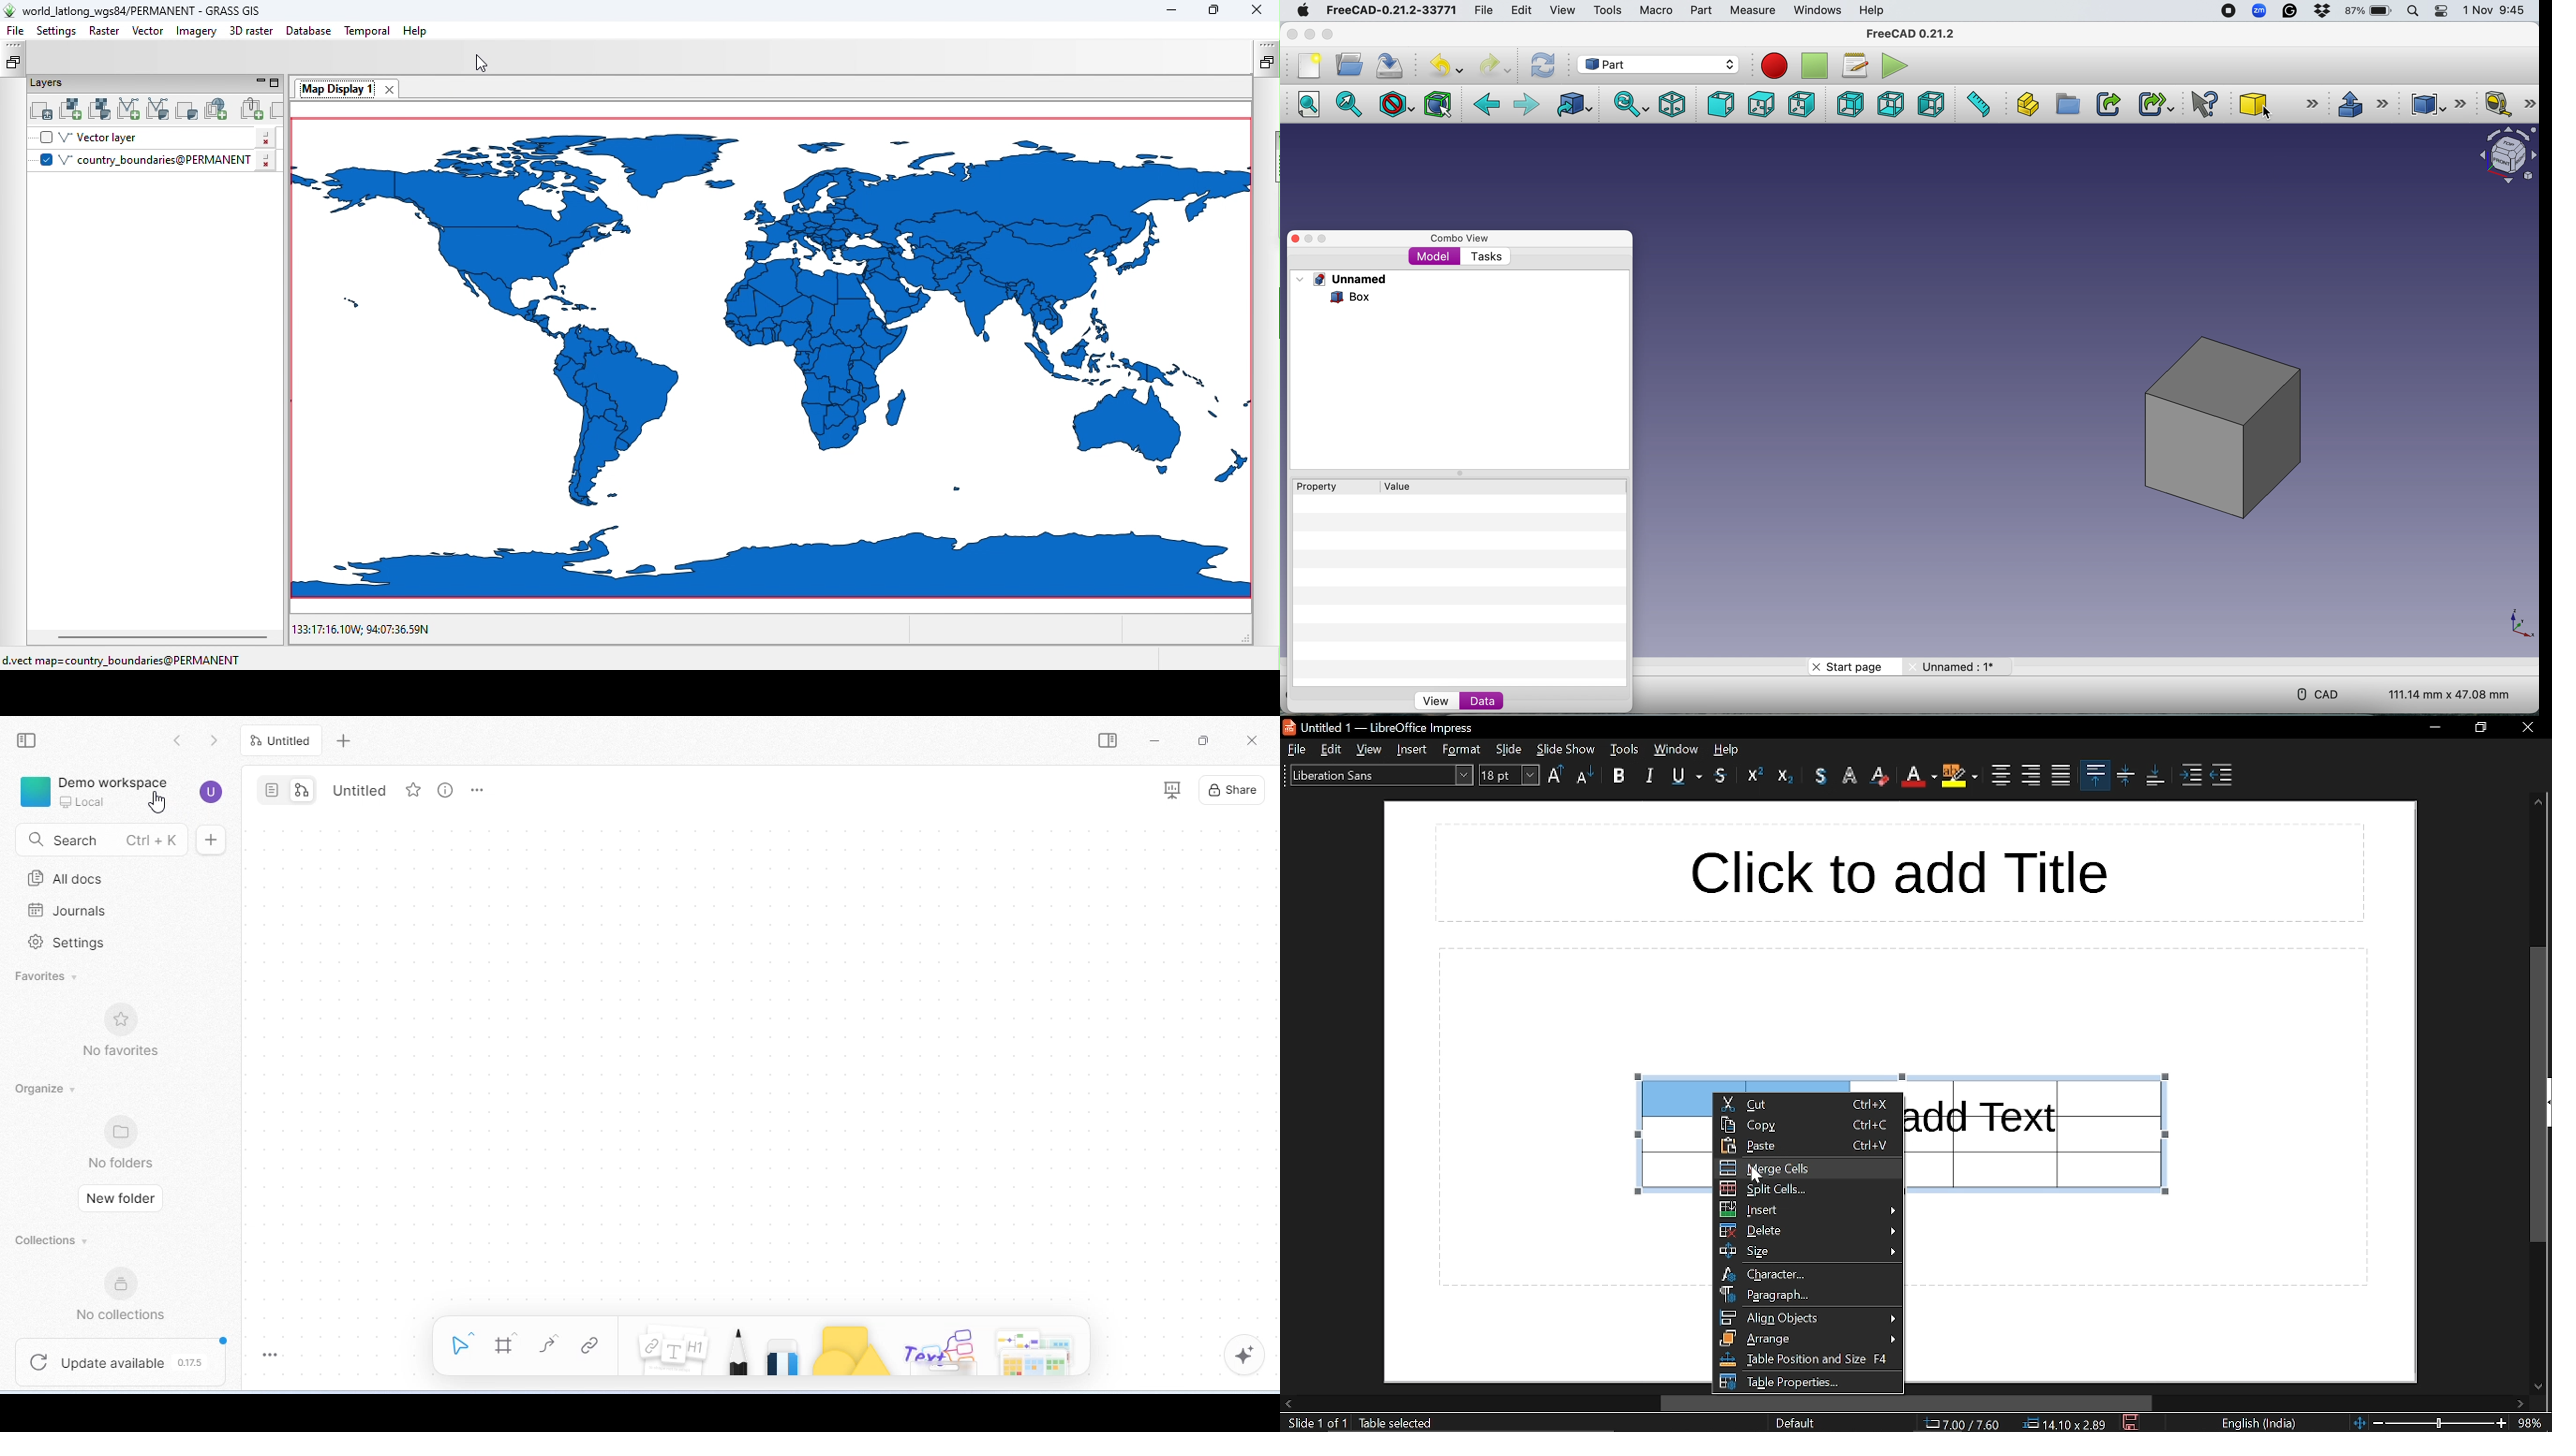 The image size is (2576, 1456). I want to click on edit, so click(1332, 749).